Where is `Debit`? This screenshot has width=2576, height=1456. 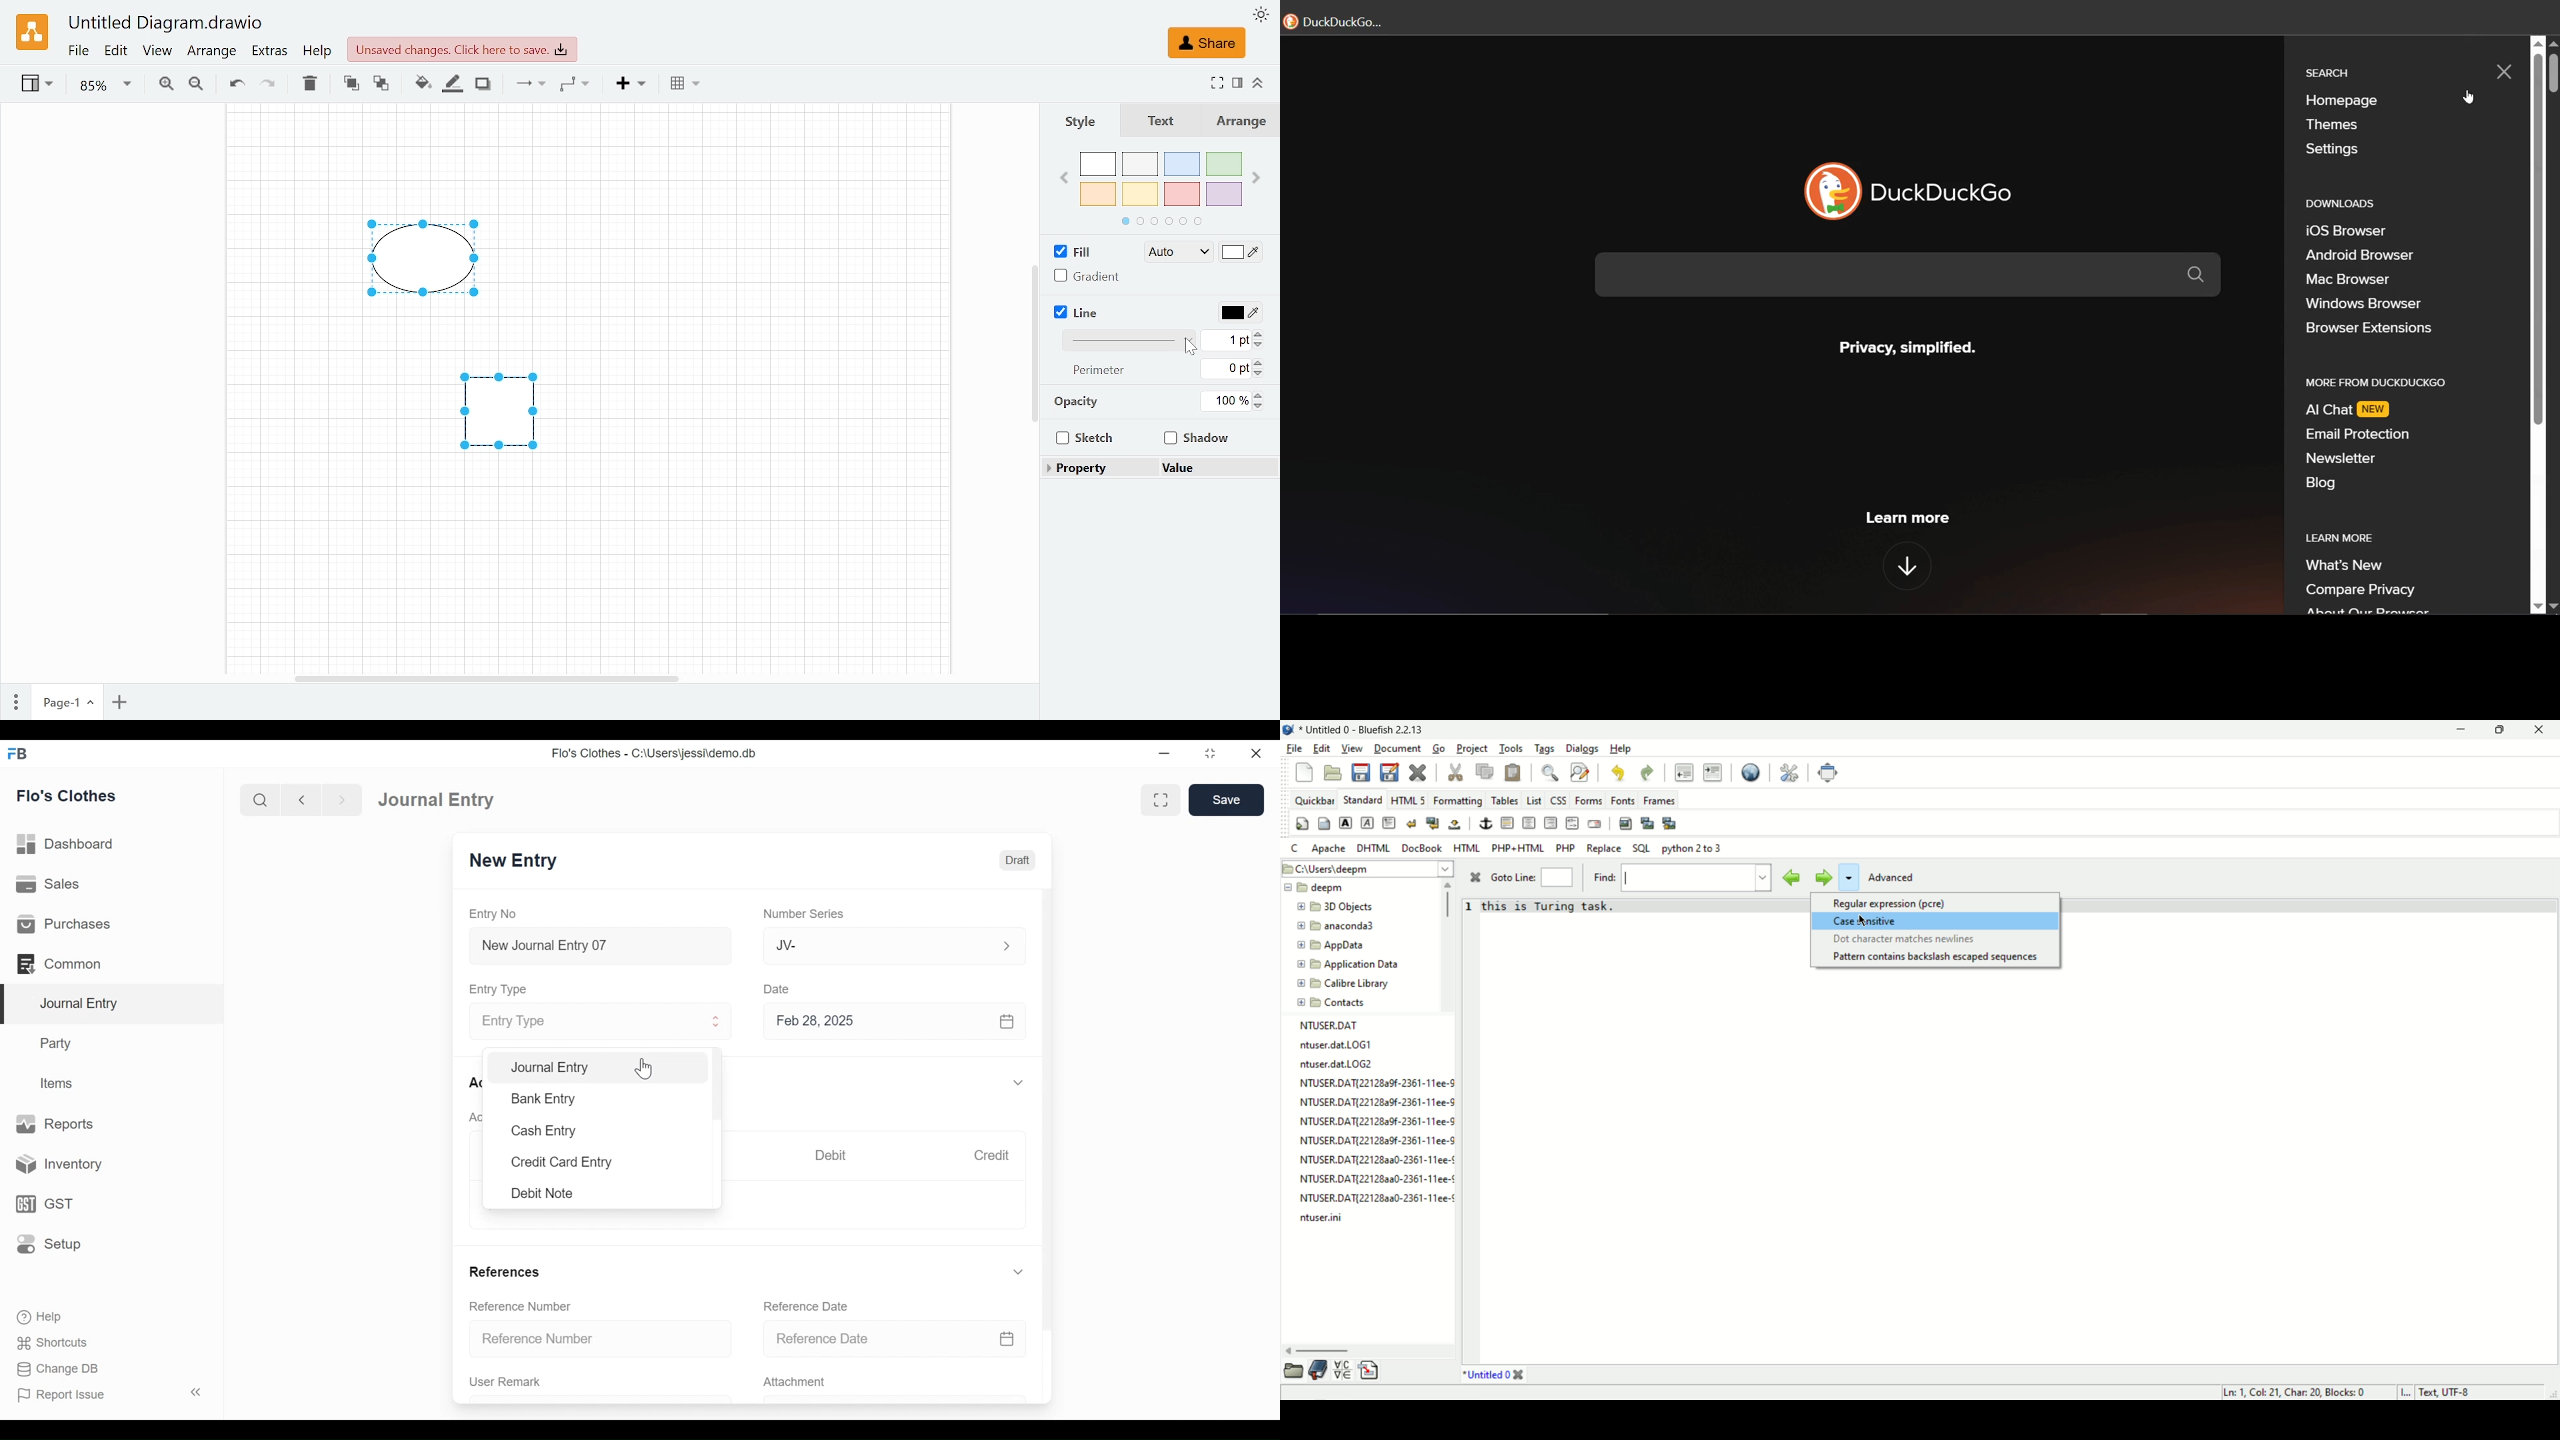
Debit is located at coordinates (829, 1155).